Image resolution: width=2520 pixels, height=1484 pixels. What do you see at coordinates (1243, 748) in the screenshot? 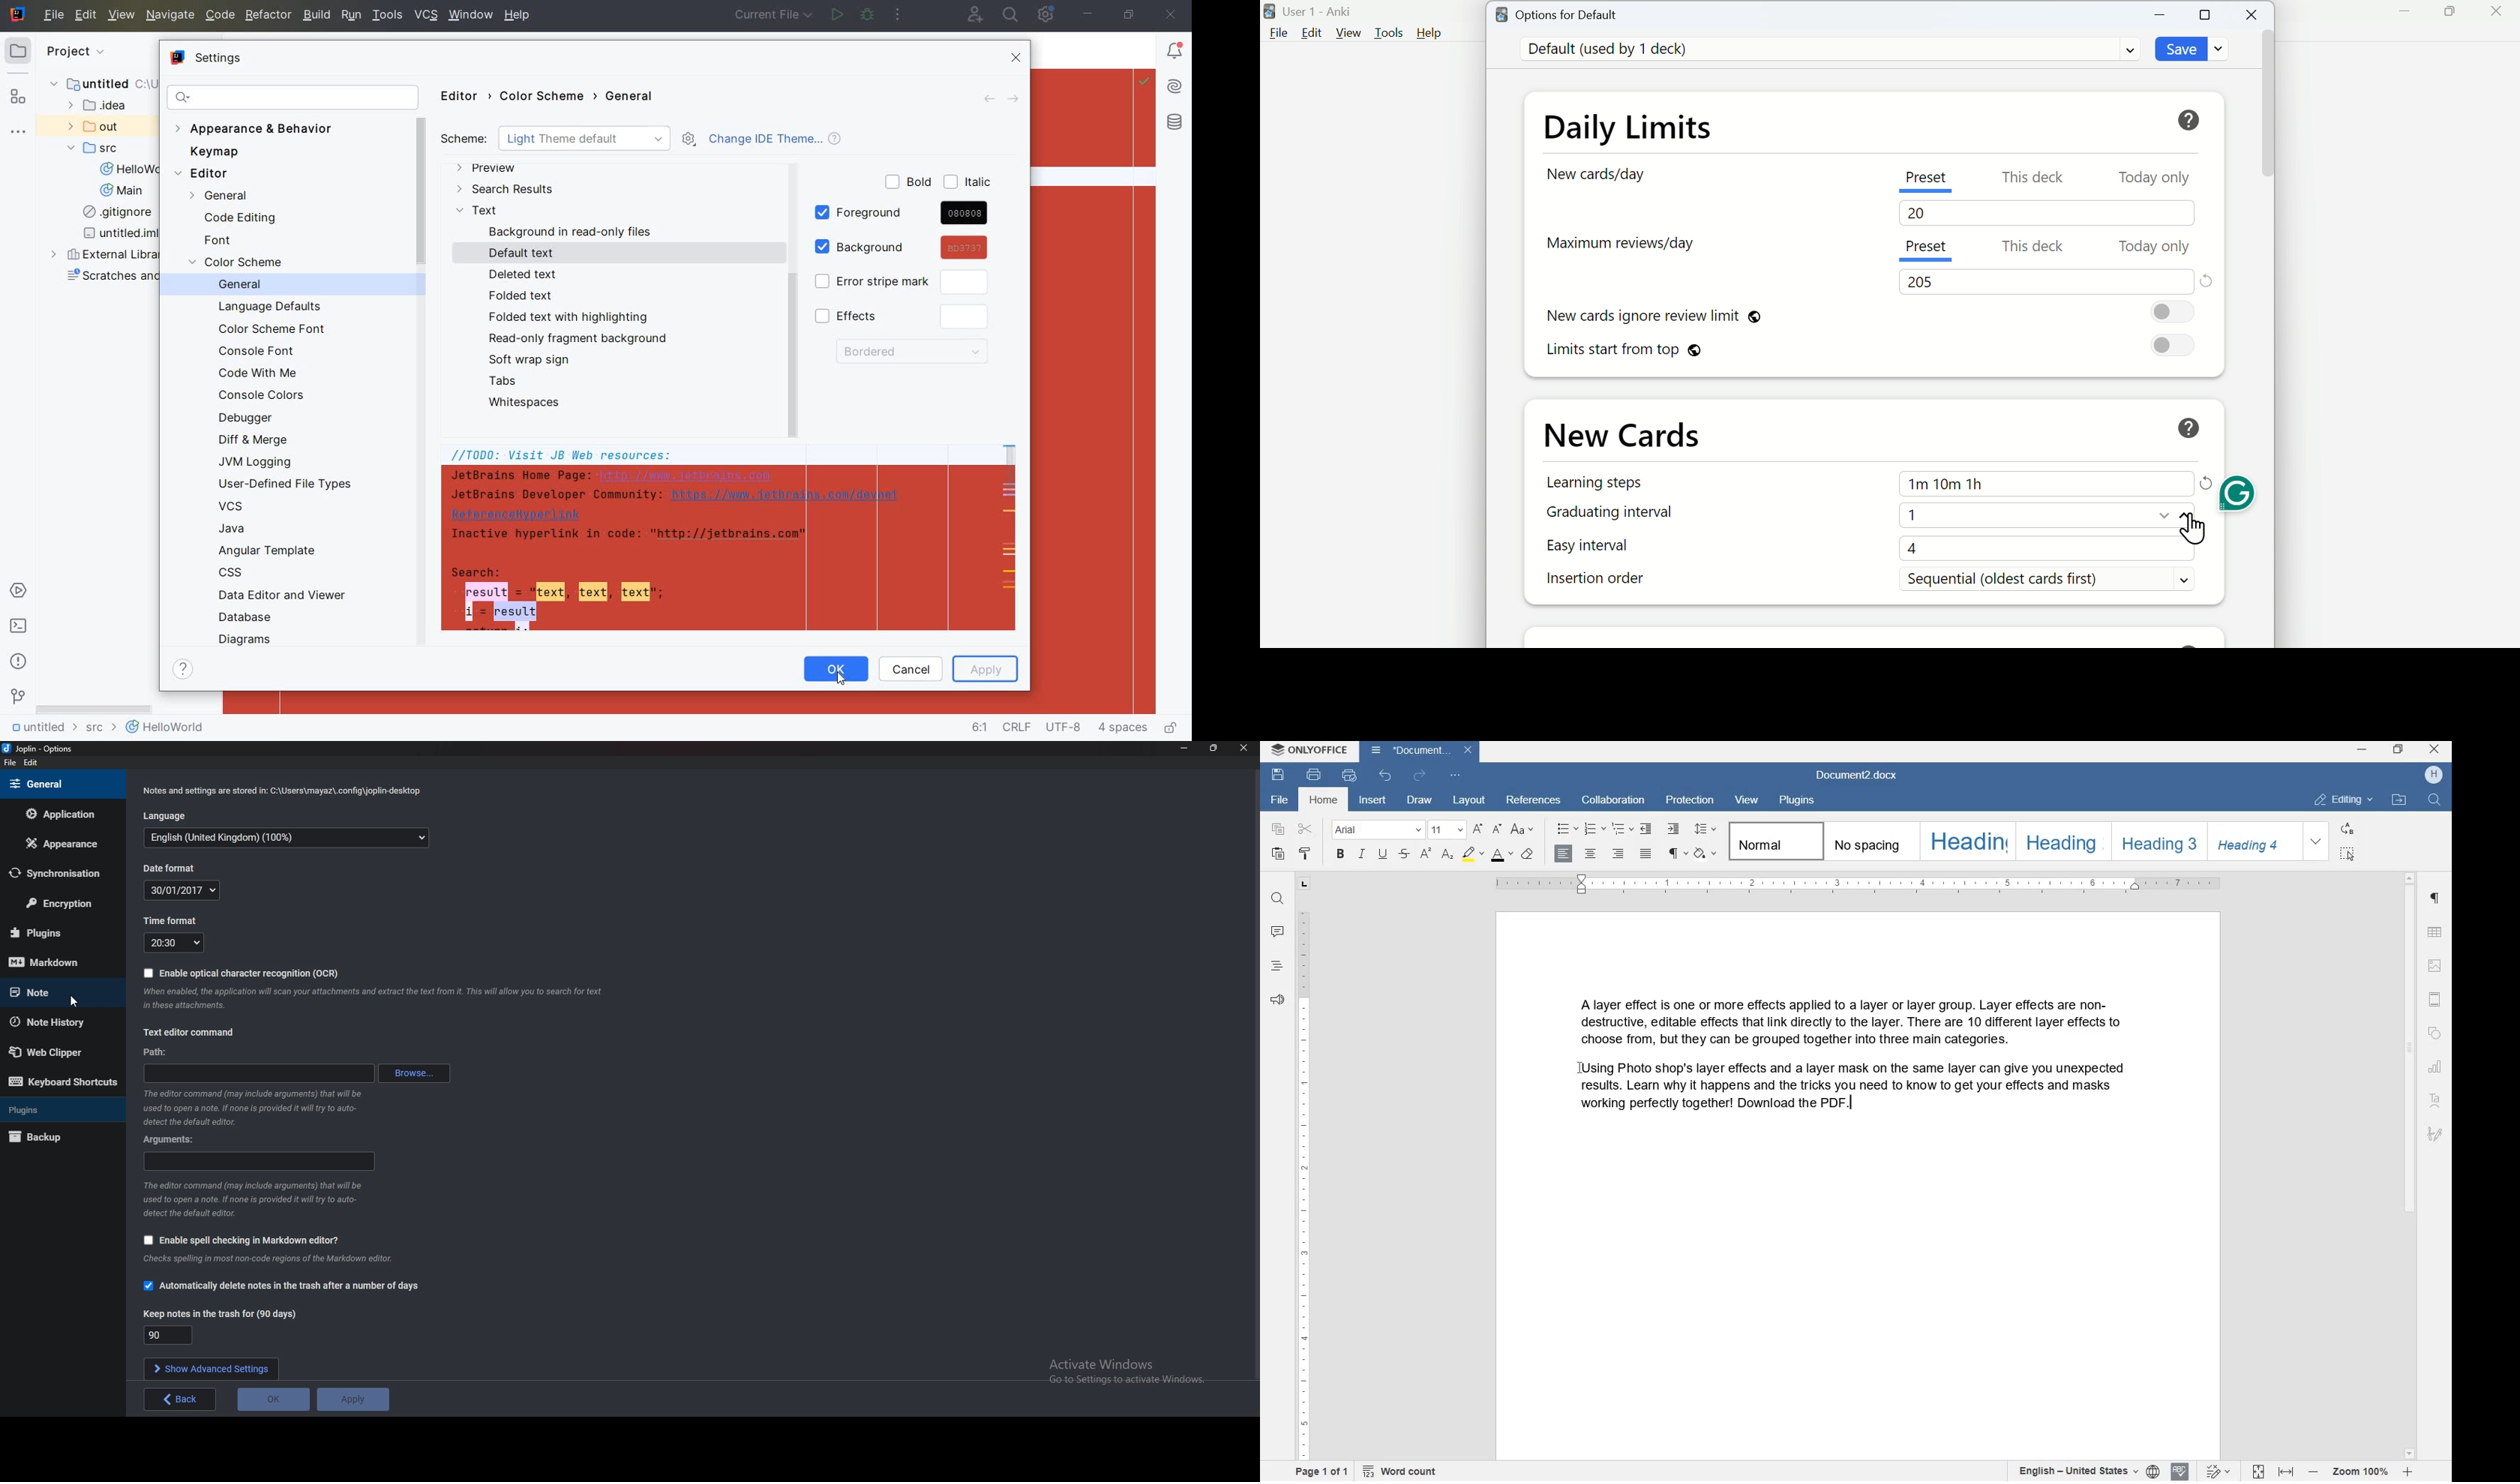
I see `Close` at bounding box center [1243, 748].